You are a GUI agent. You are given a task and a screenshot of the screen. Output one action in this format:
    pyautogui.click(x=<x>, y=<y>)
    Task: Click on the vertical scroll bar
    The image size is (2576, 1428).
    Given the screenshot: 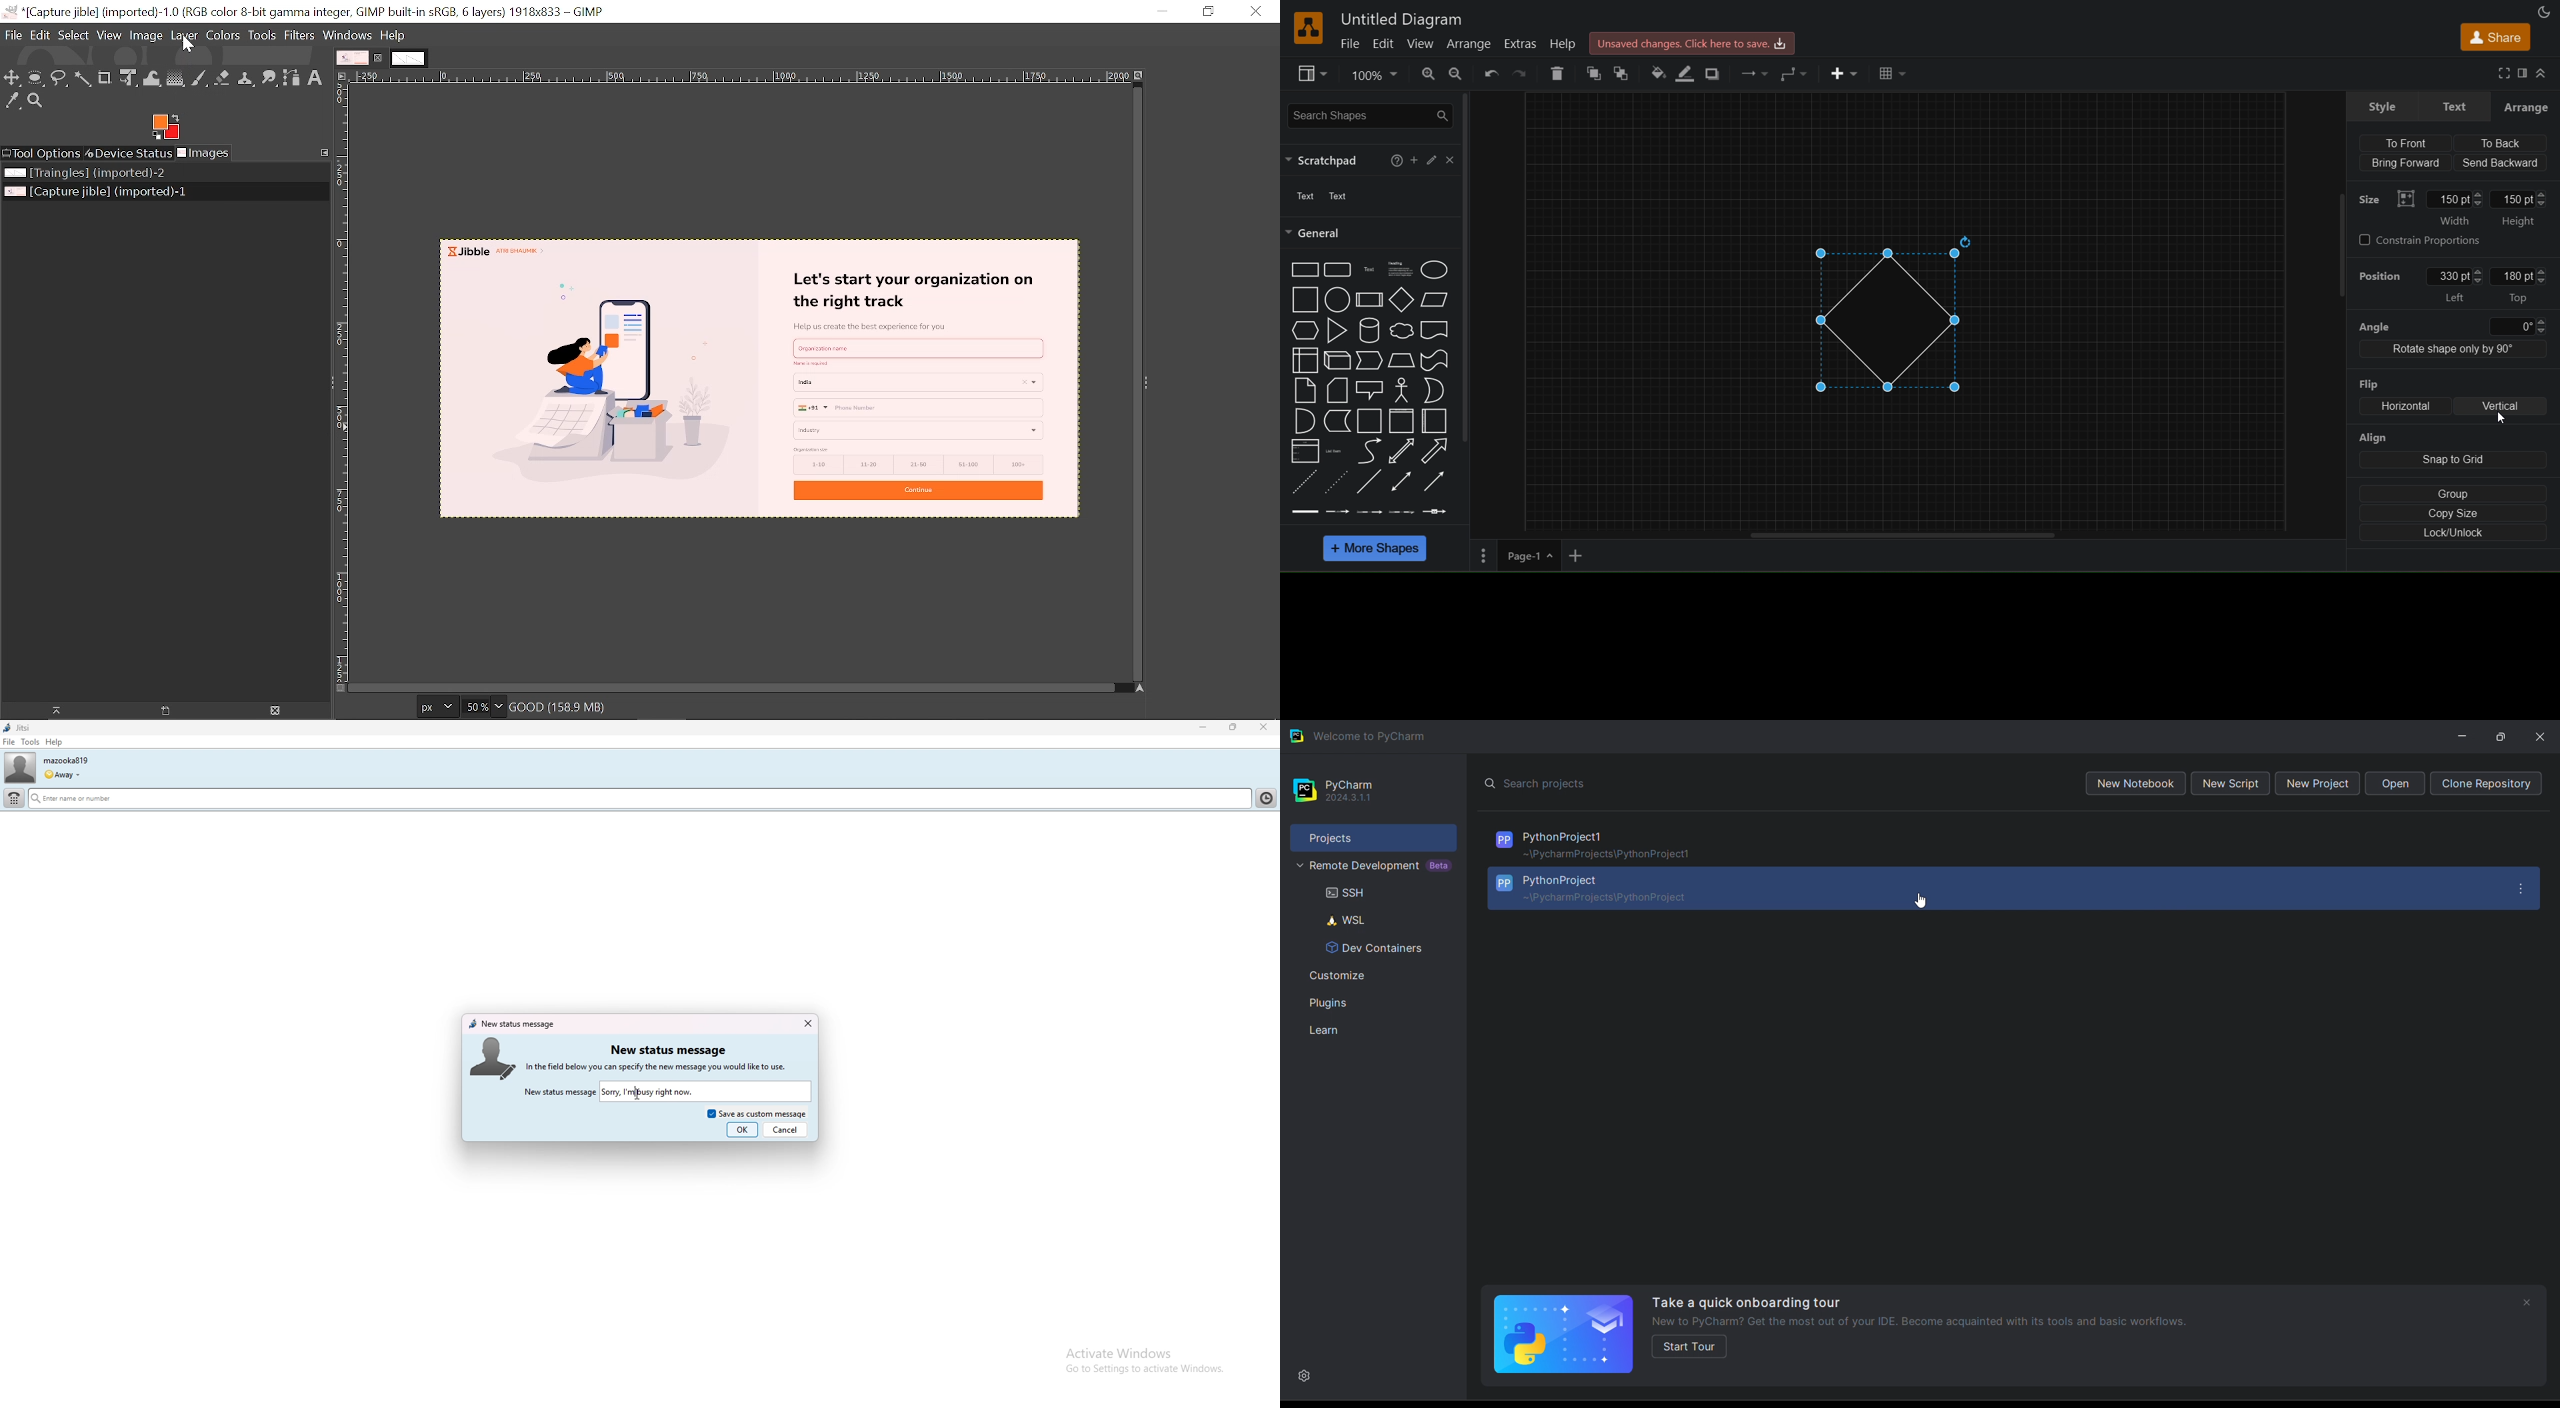 What is the action you would take?
    pyautogui.click(x=1467, y=267)
    